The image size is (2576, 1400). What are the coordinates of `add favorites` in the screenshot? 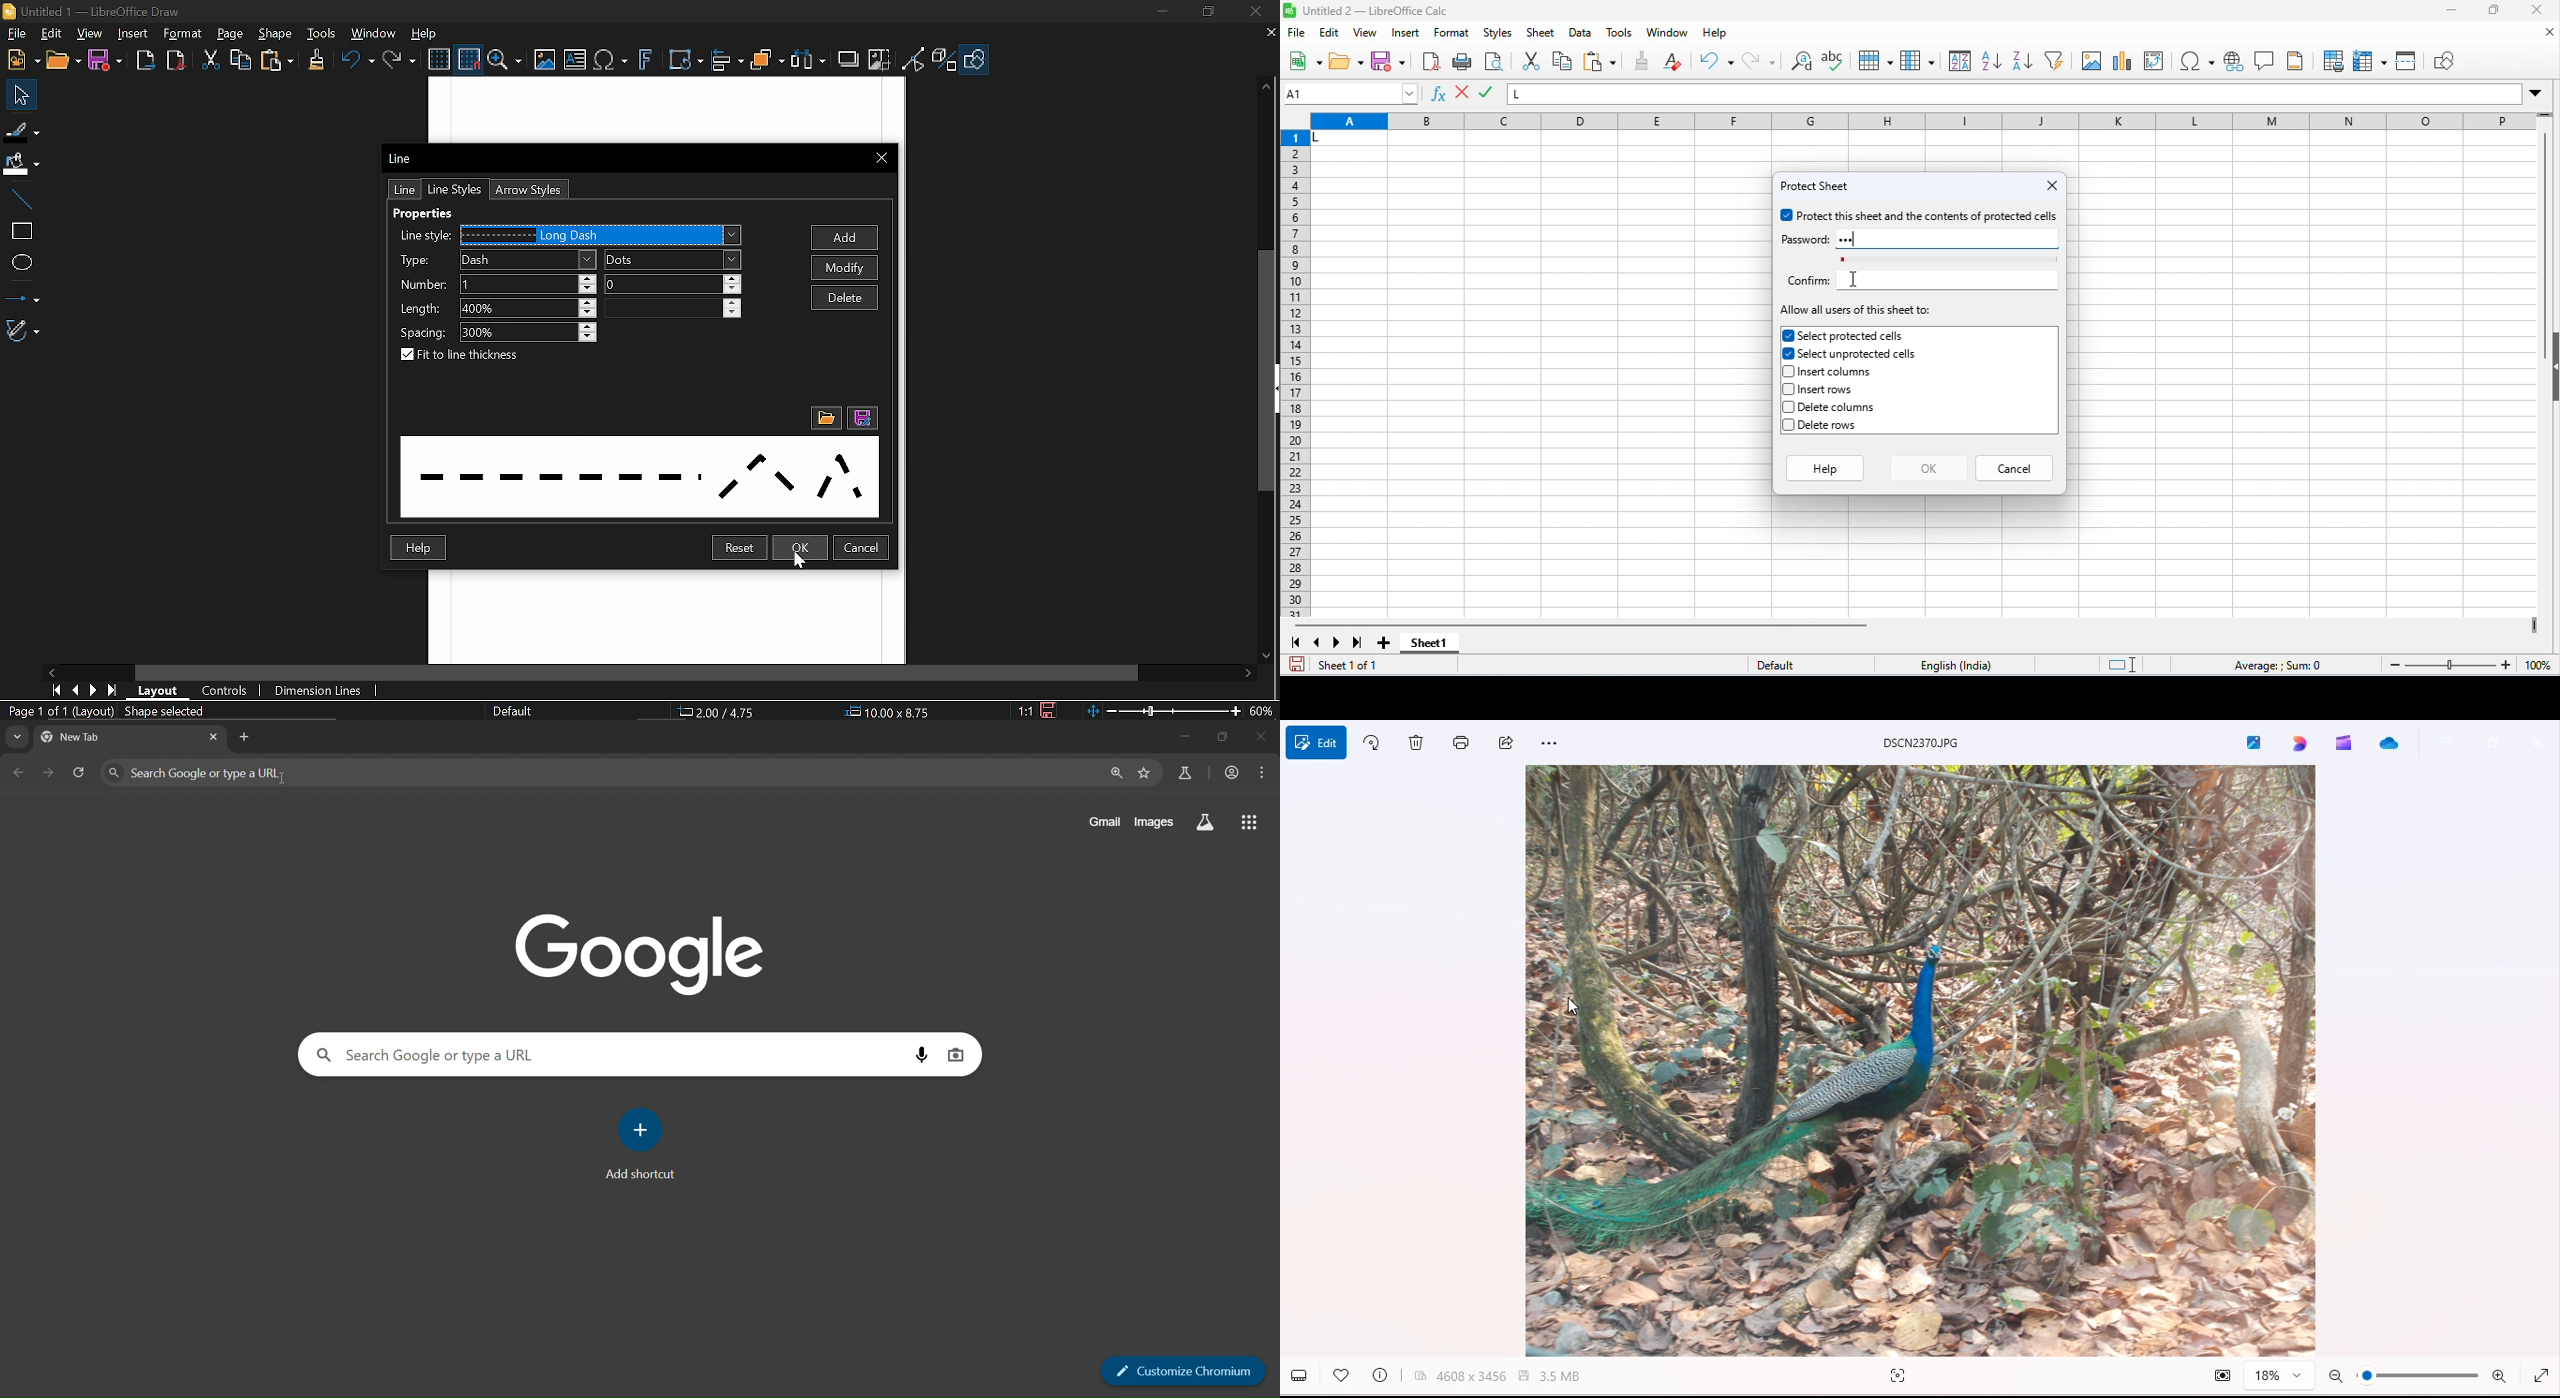 It's located at (1342, 1375).